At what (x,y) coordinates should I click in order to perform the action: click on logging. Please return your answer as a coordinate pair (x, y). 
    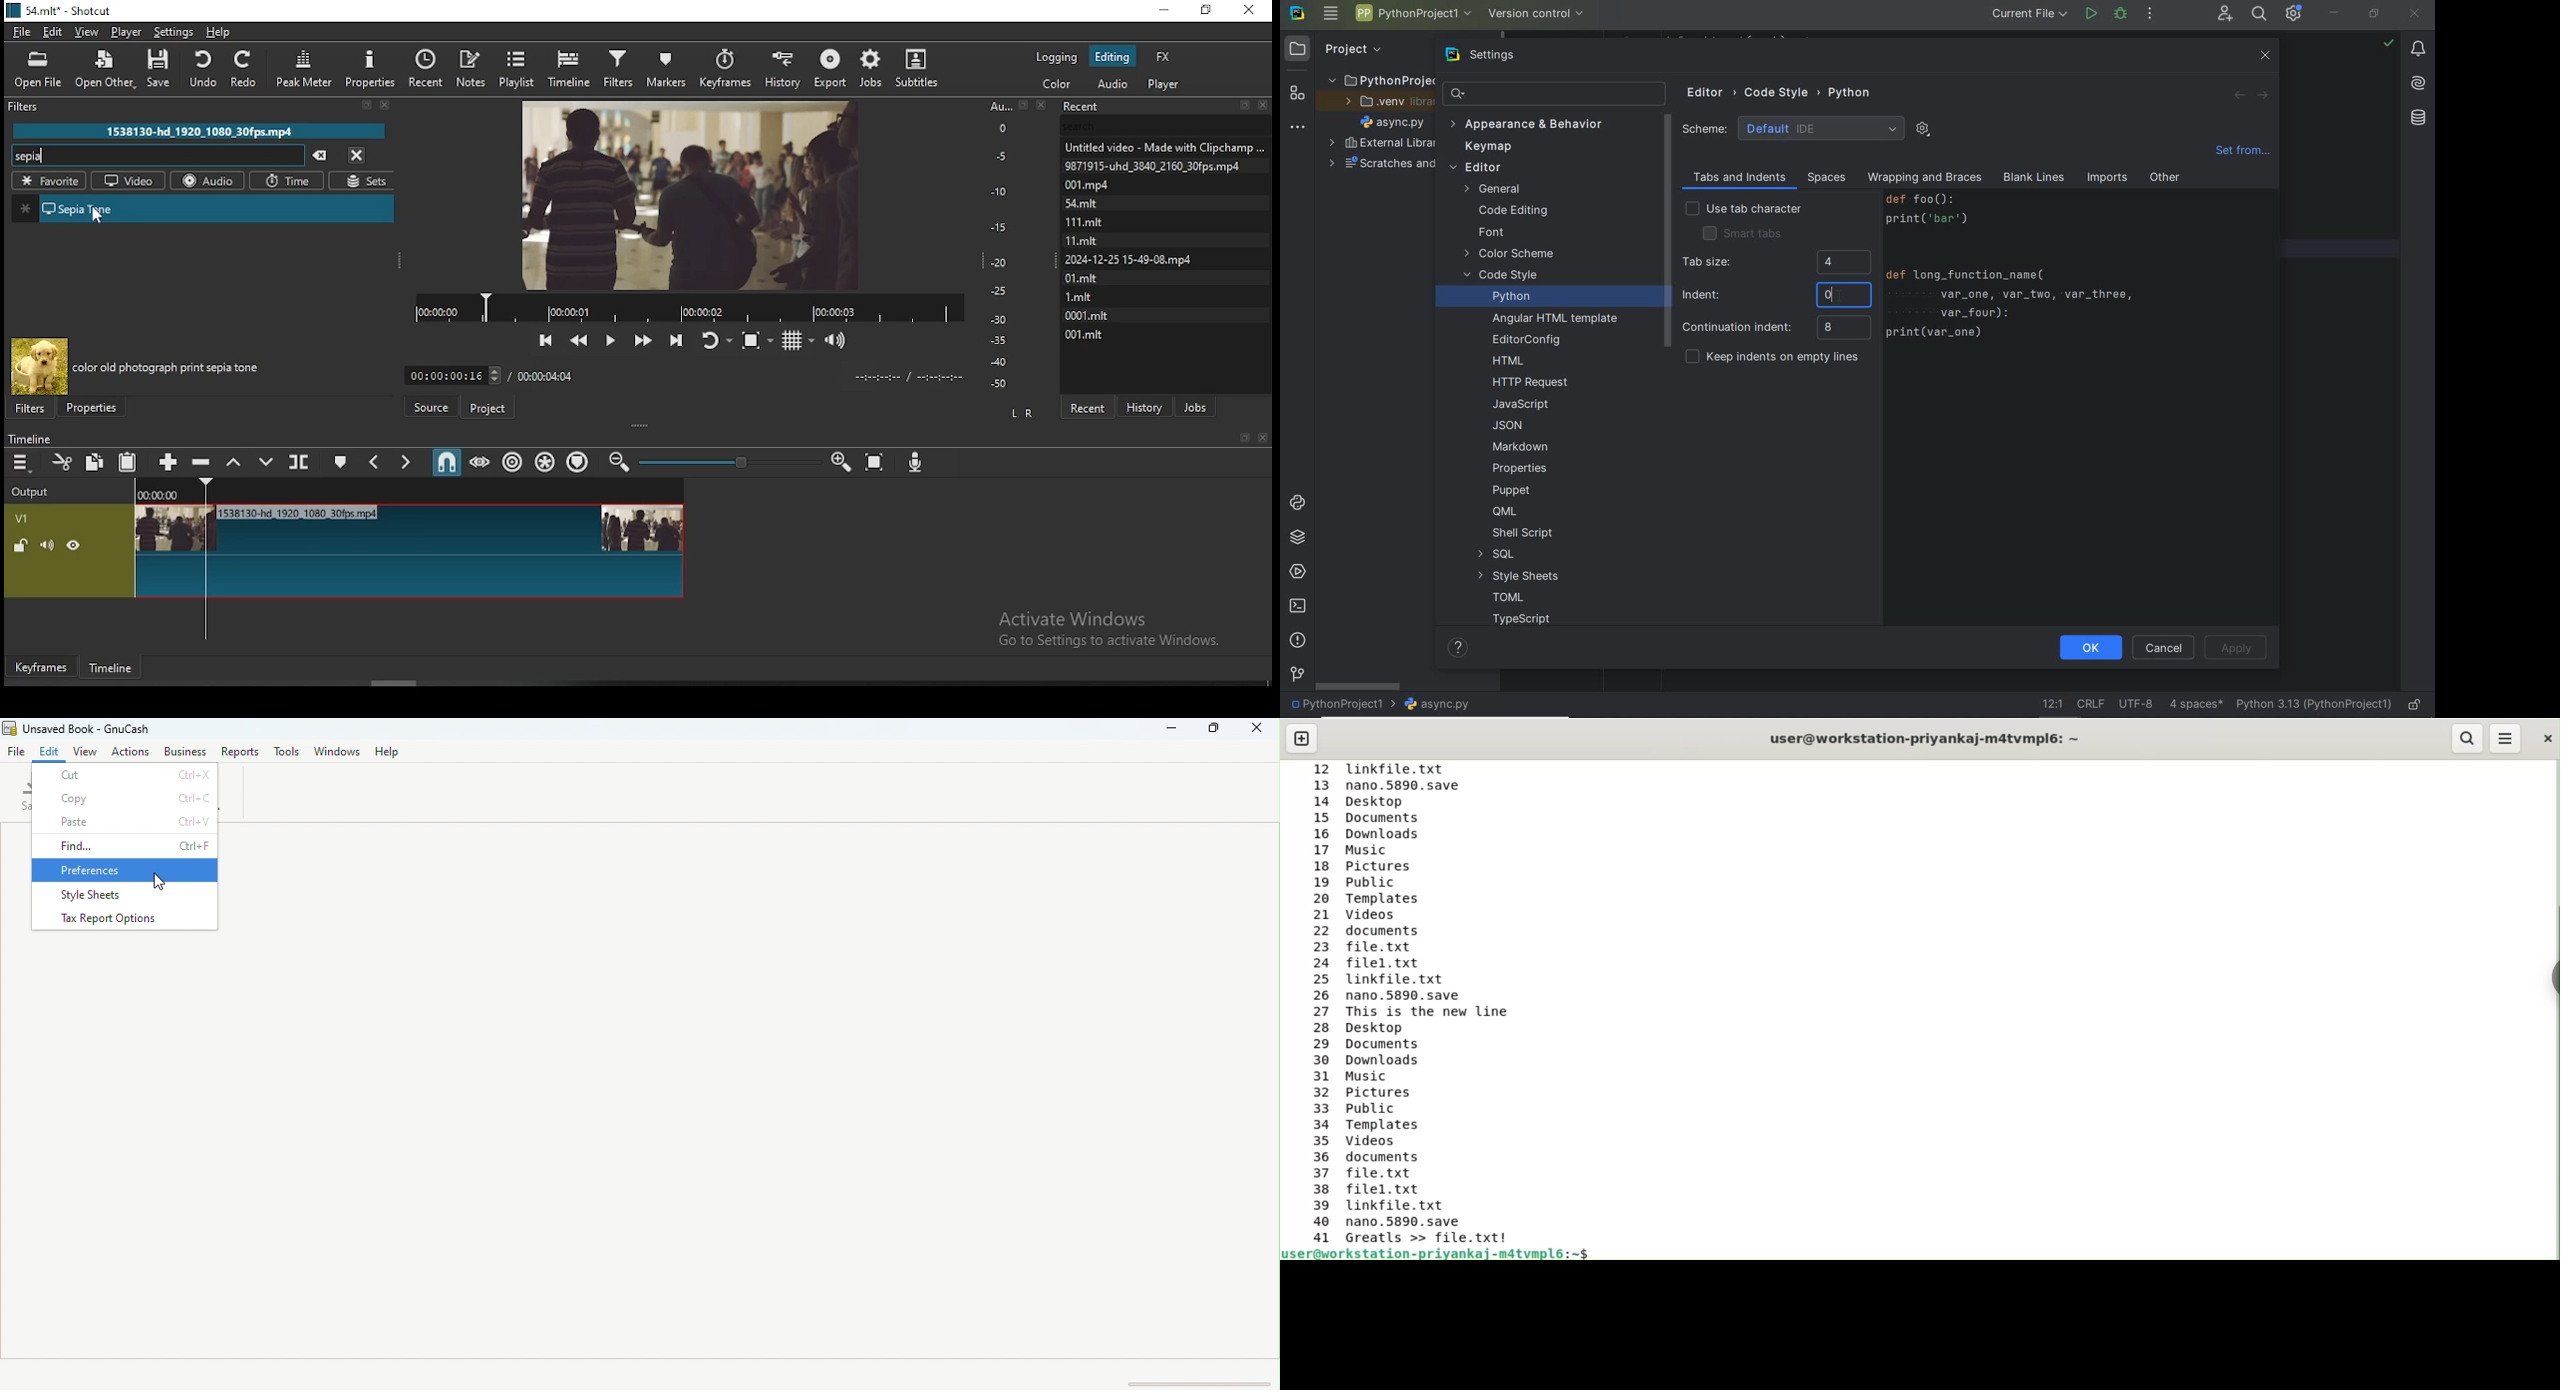
    Looking at the image, I should click on (1058, 57).